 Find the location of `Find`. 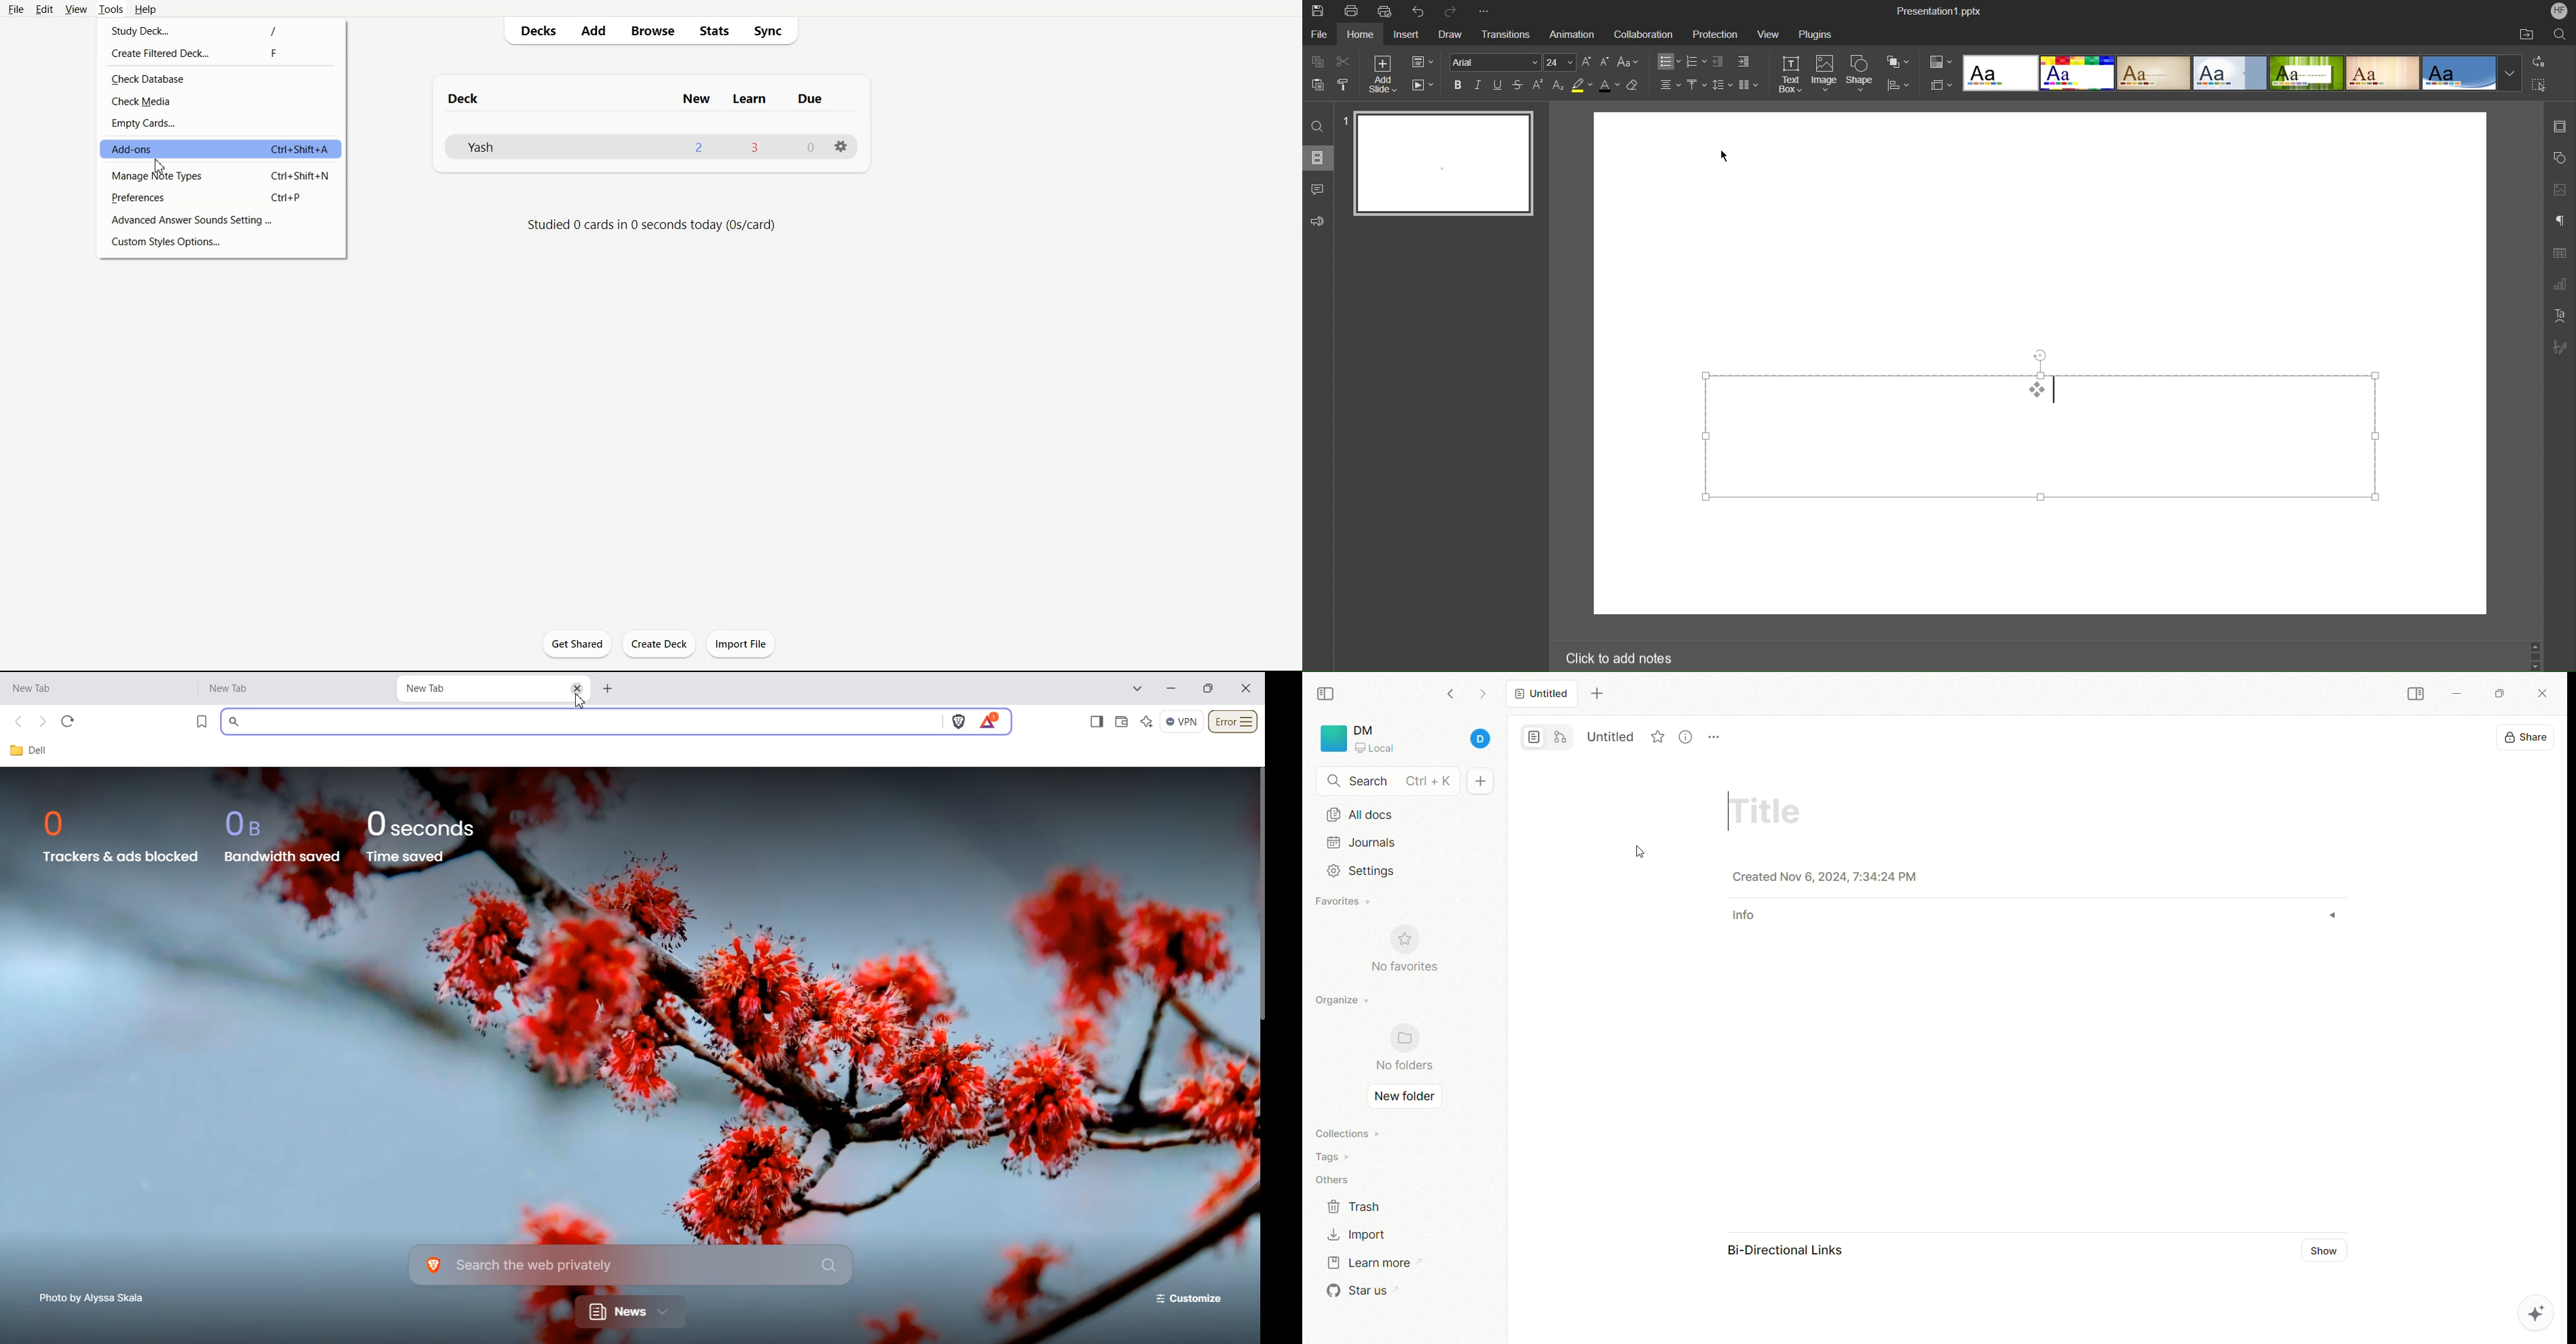

Find is located at coordinates (1315, 126).